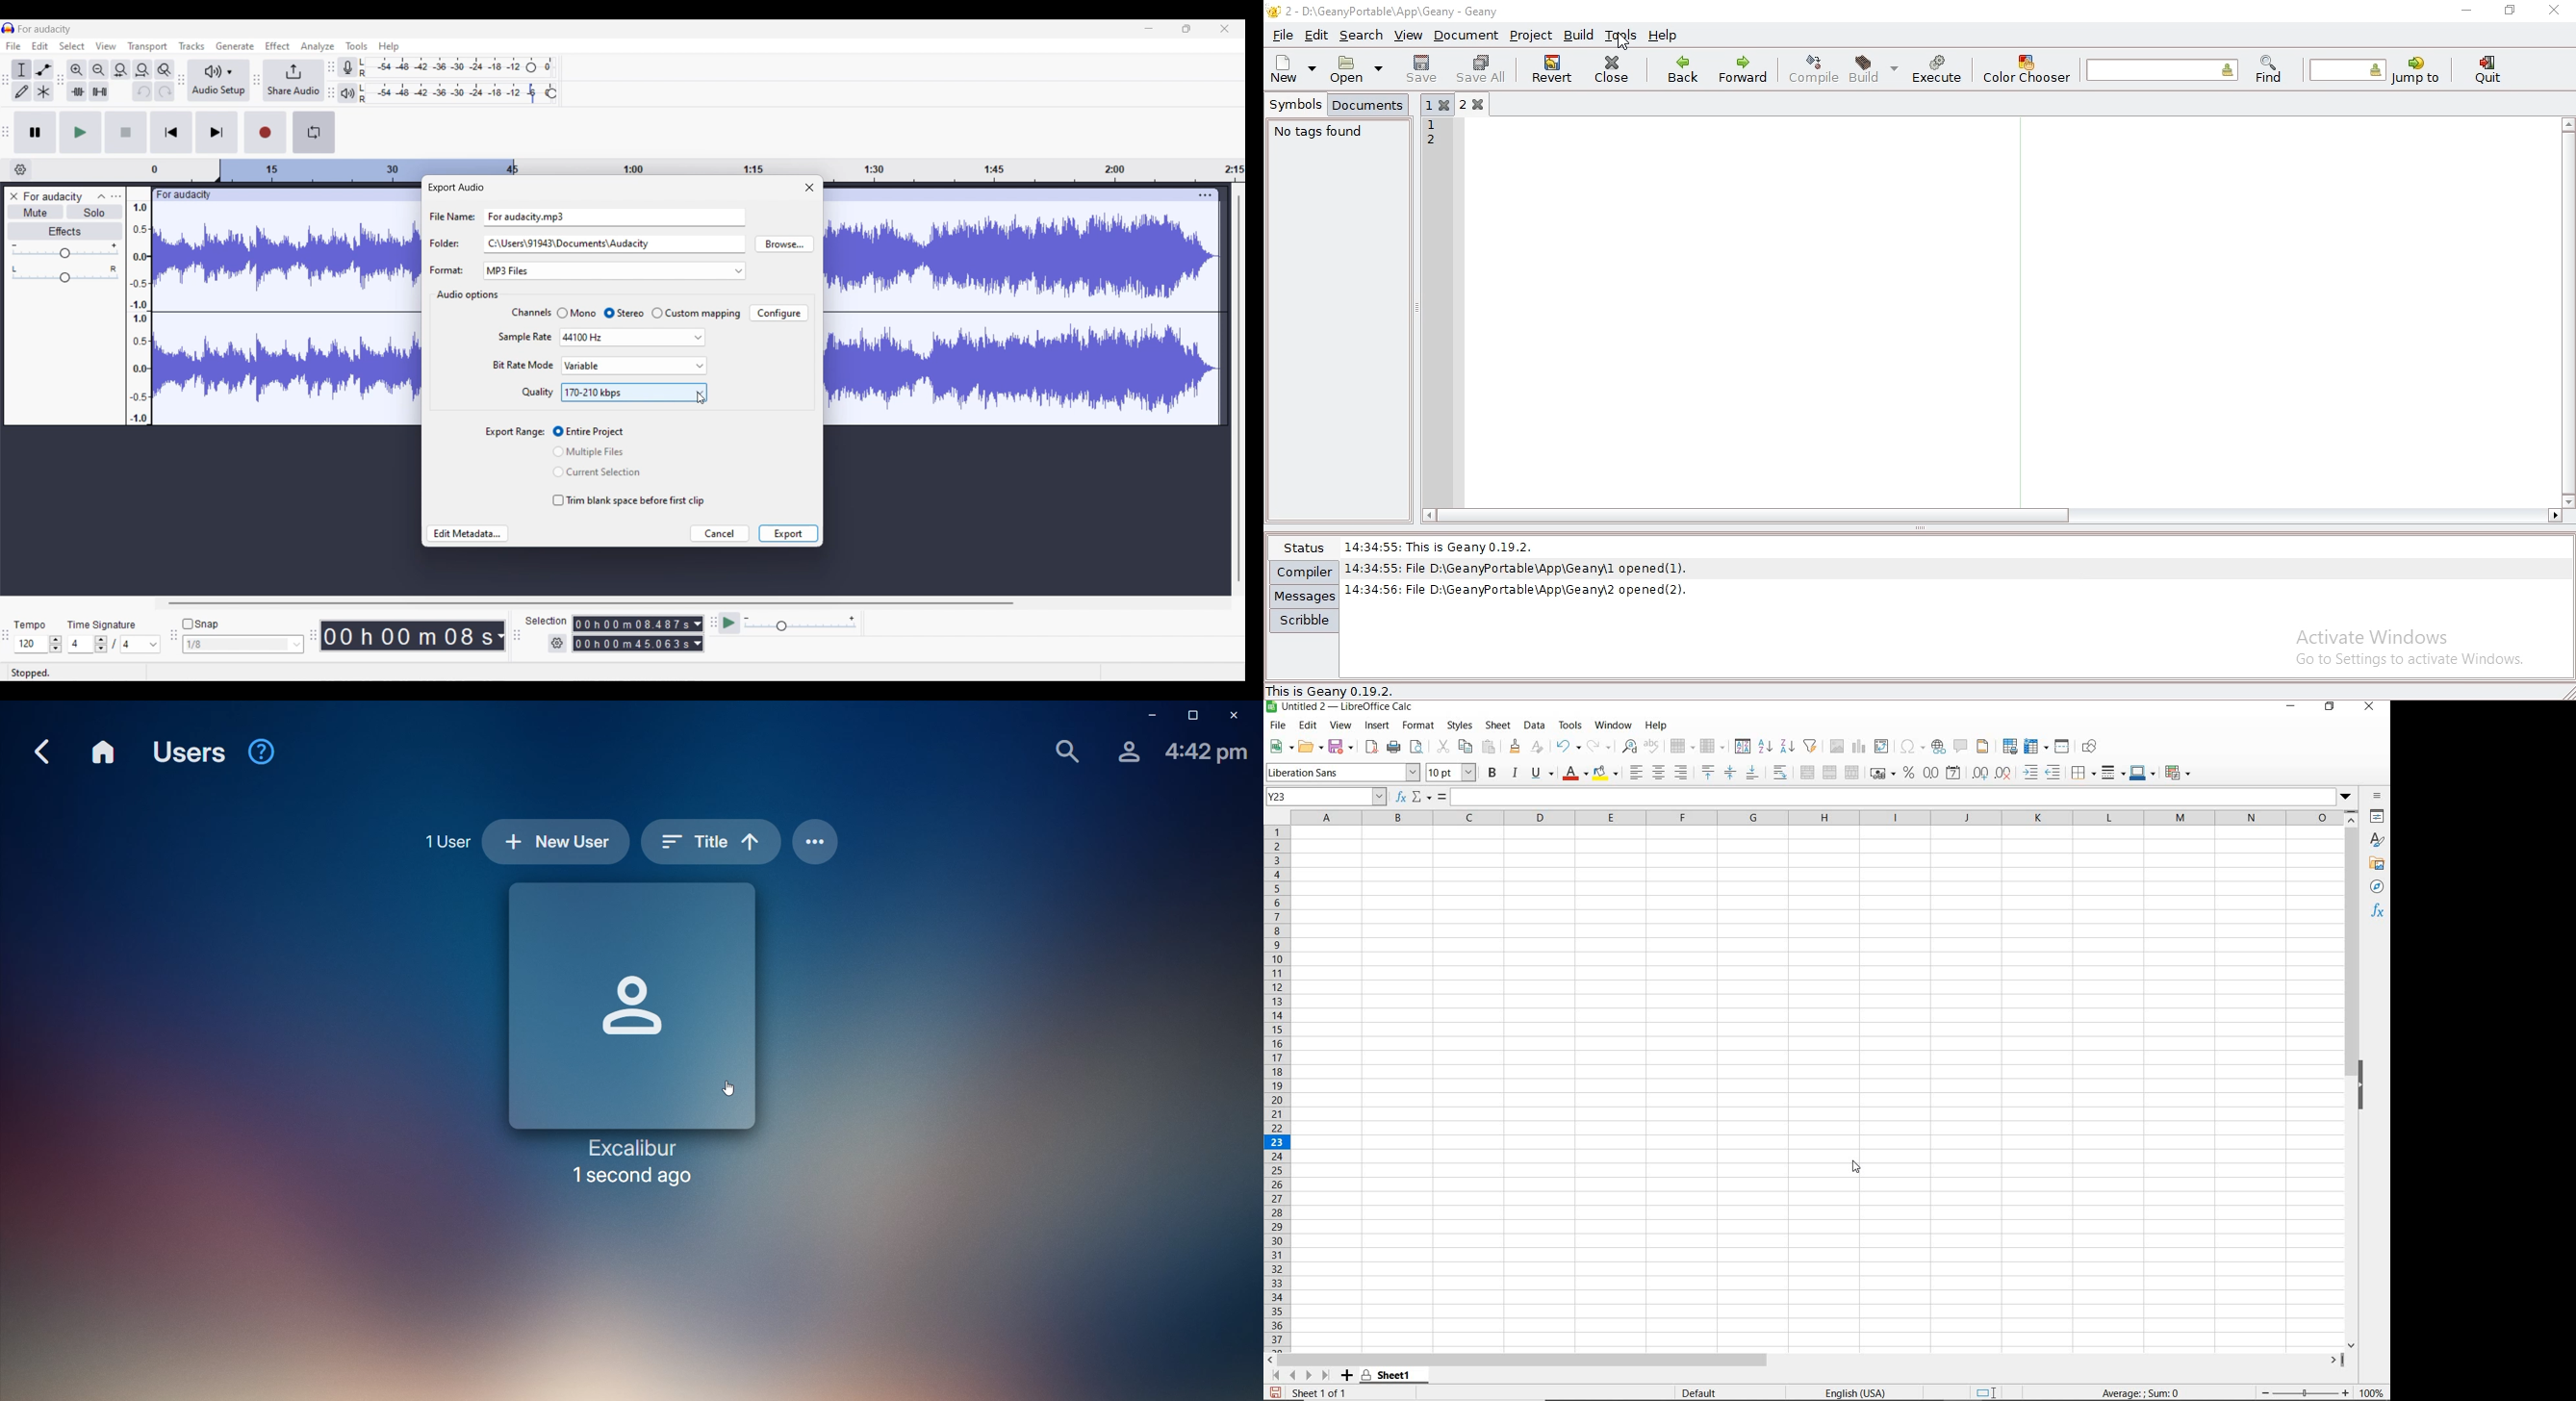 The height and width of the screenshot is (1428, 2576). Describe the element at coordinates (141, 644) in the screenshot. I see `Max. time signature options` at that location.